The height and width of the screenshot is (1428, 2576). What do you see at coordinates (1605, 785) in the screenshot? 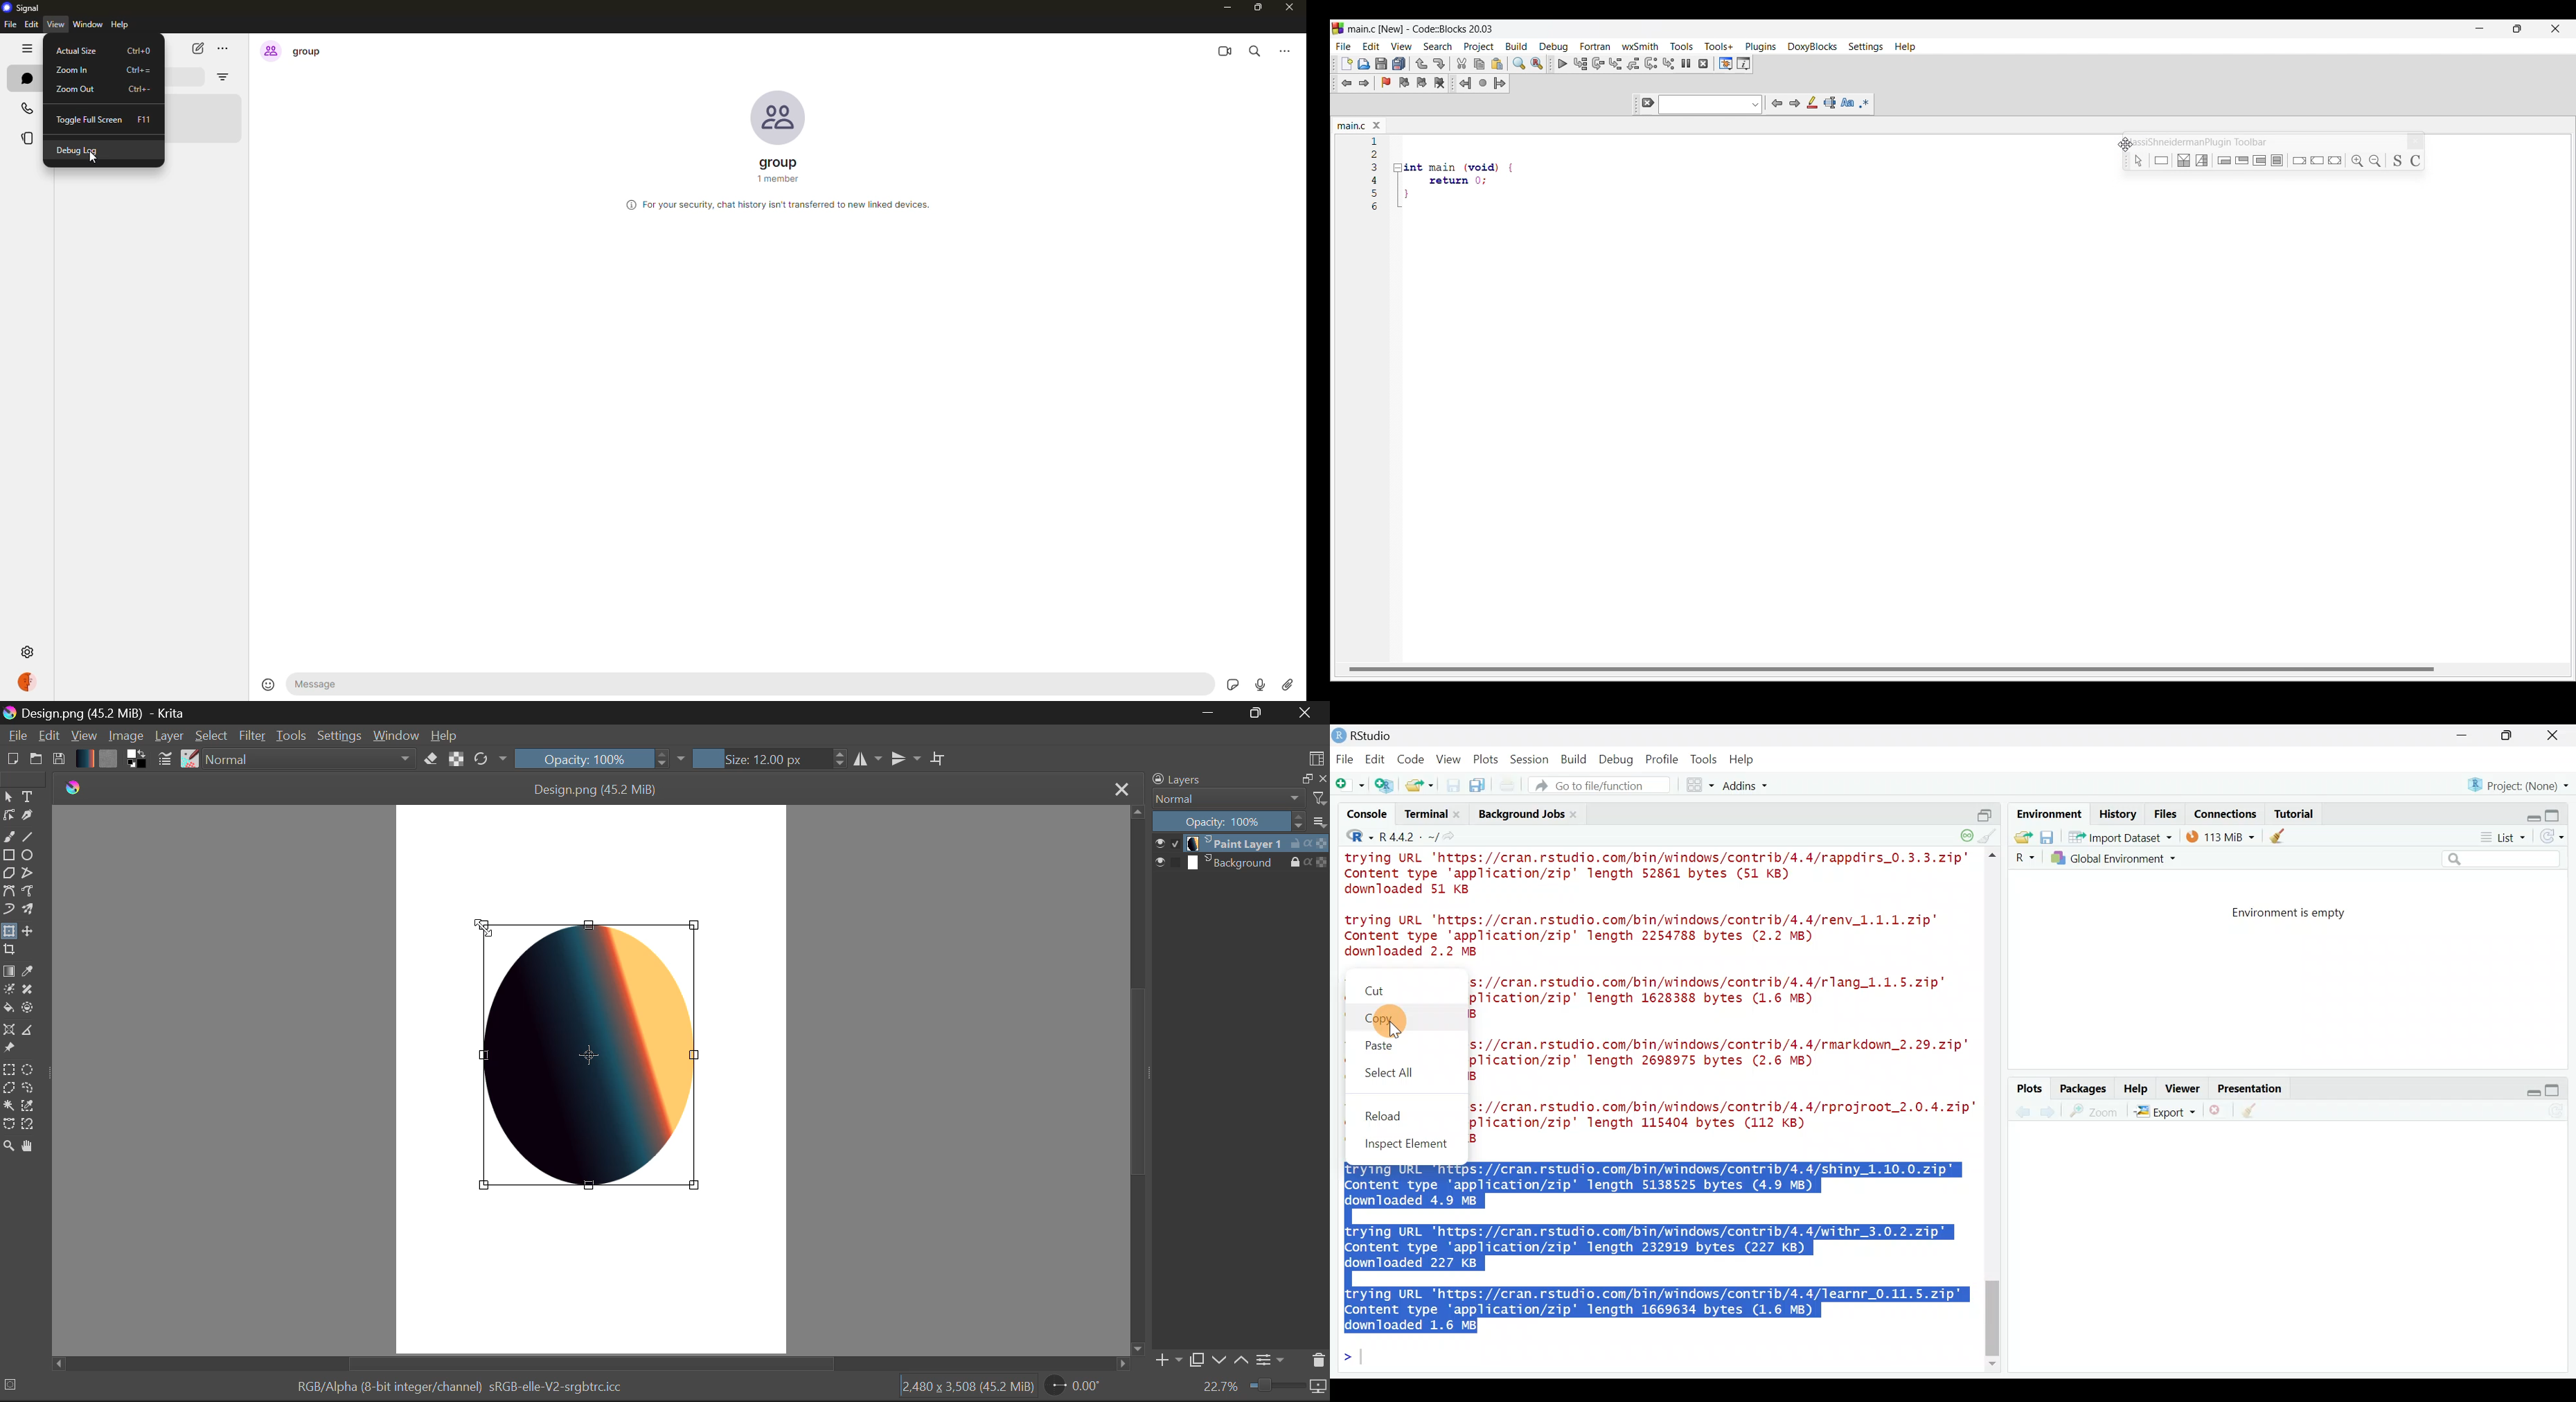
I see `Go to file/function` at bounding box center [1605, 785].